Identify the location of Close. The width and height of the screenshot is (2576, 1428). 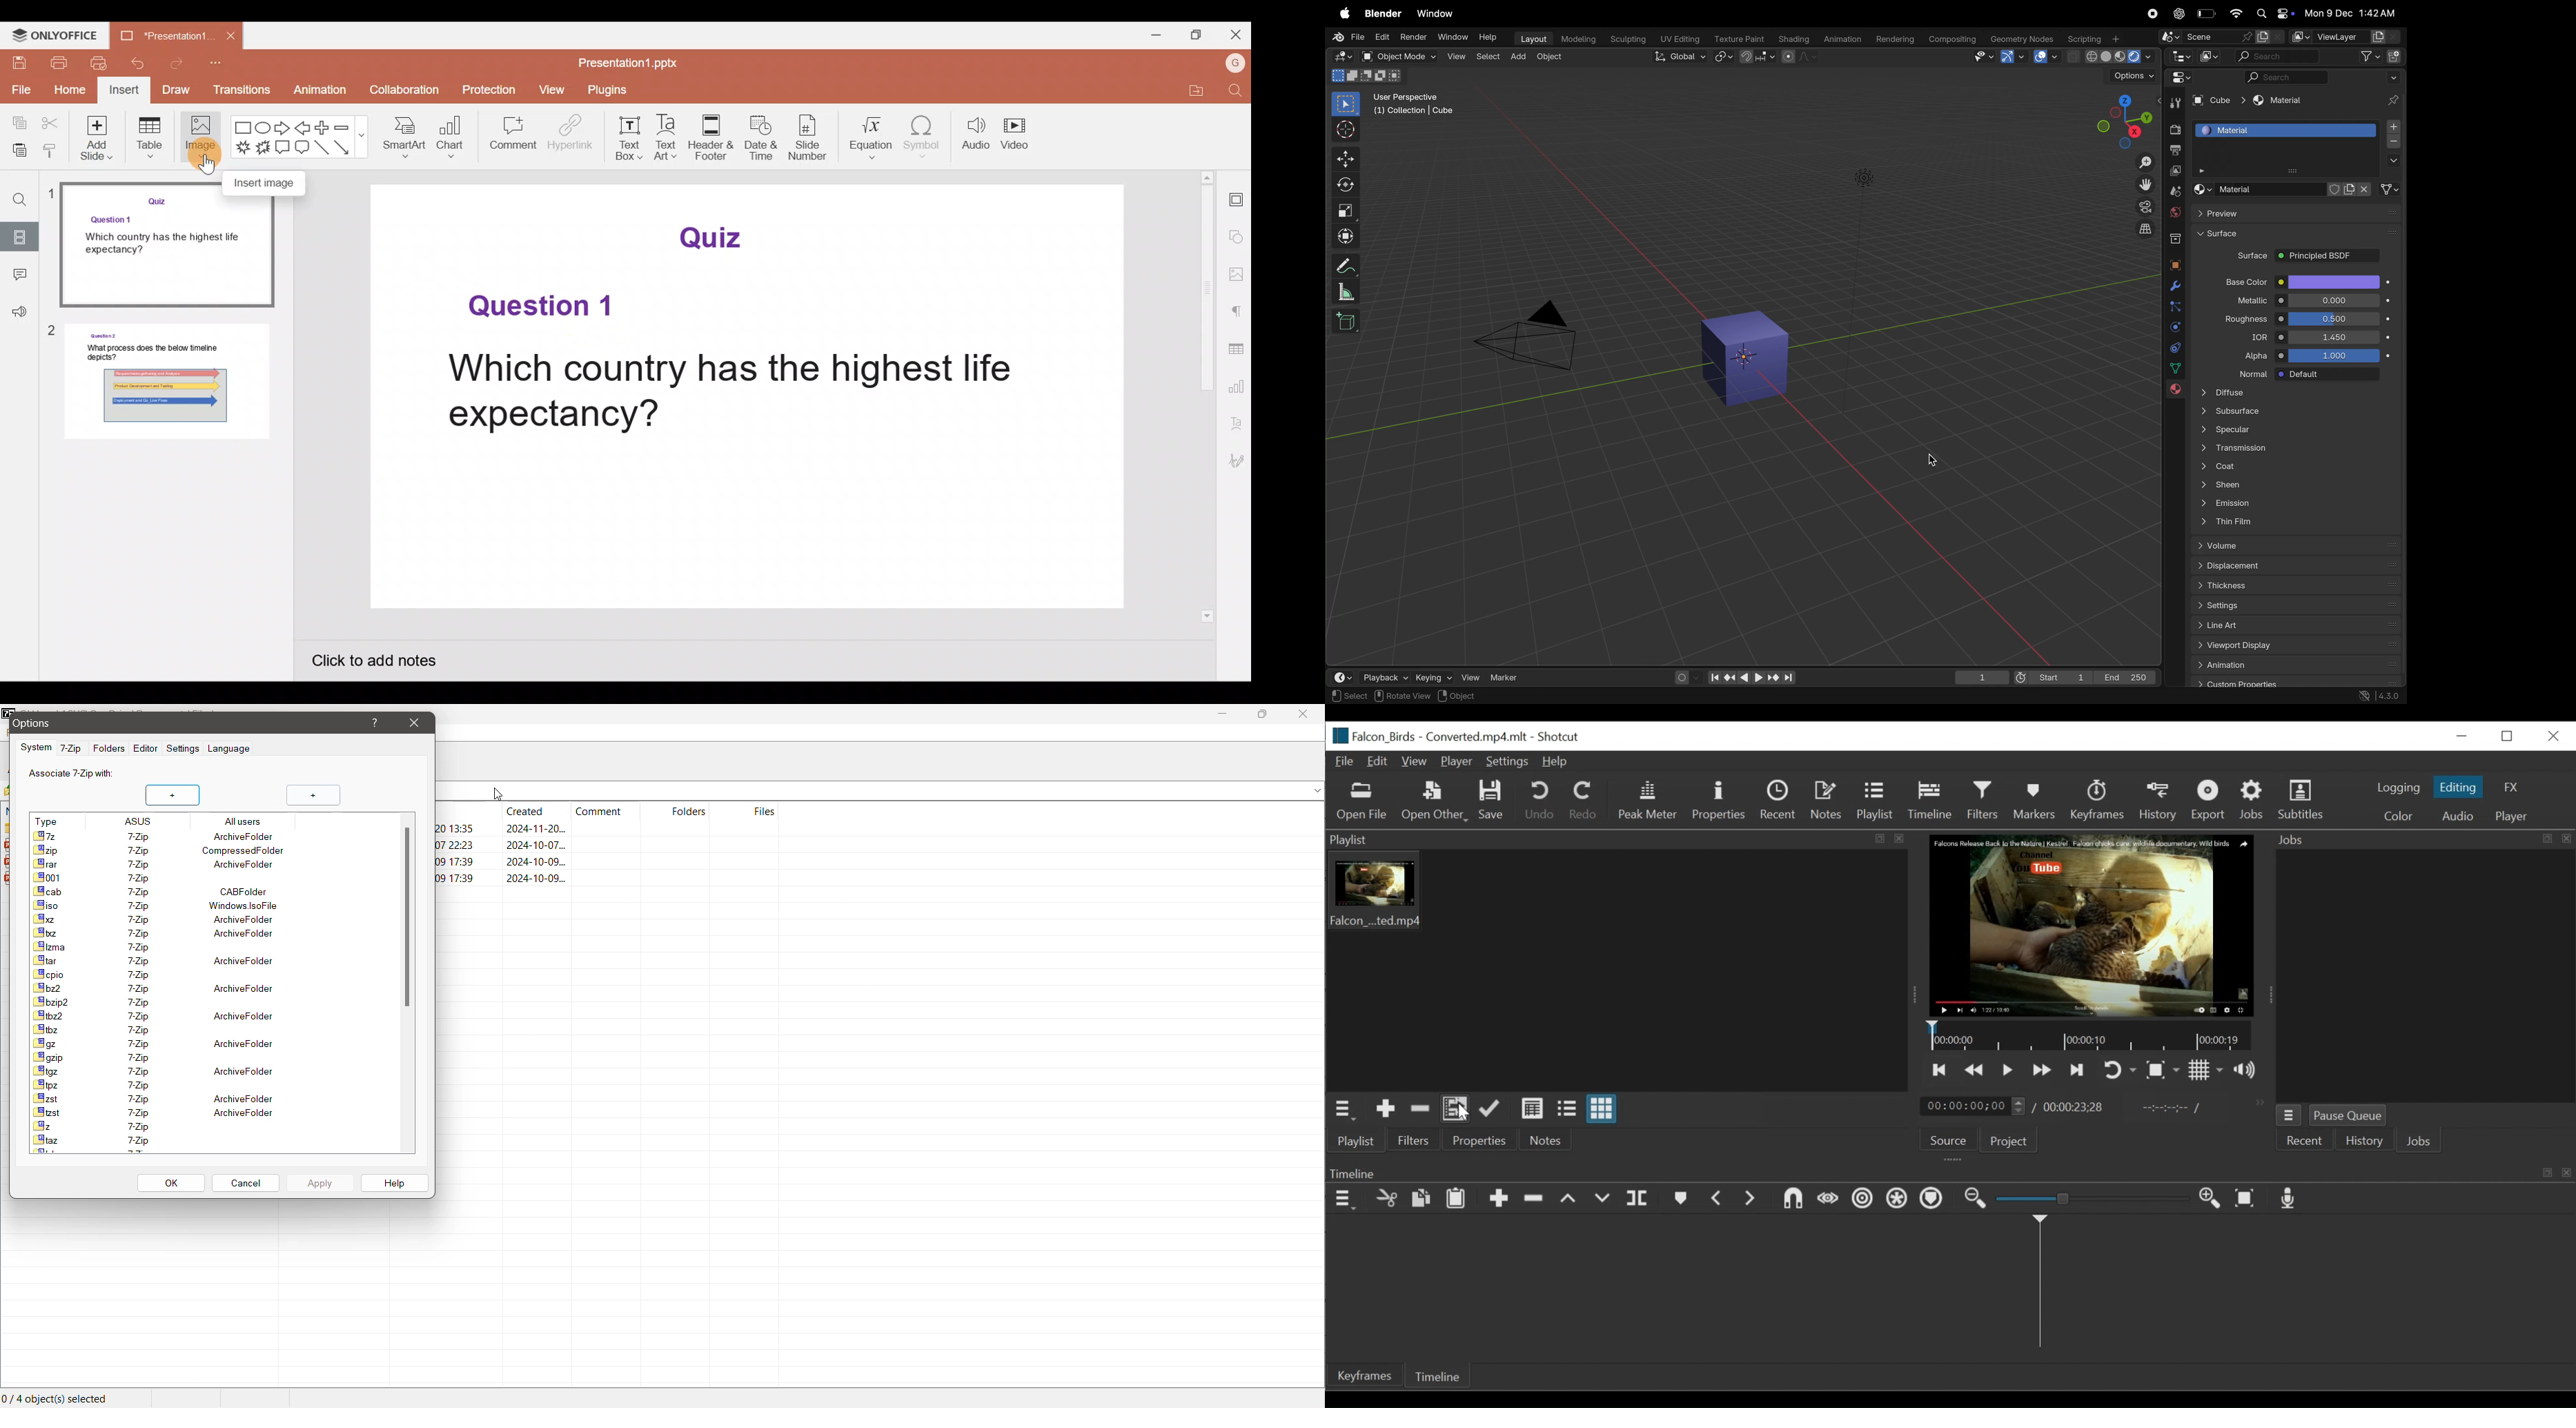
(1235, 34).